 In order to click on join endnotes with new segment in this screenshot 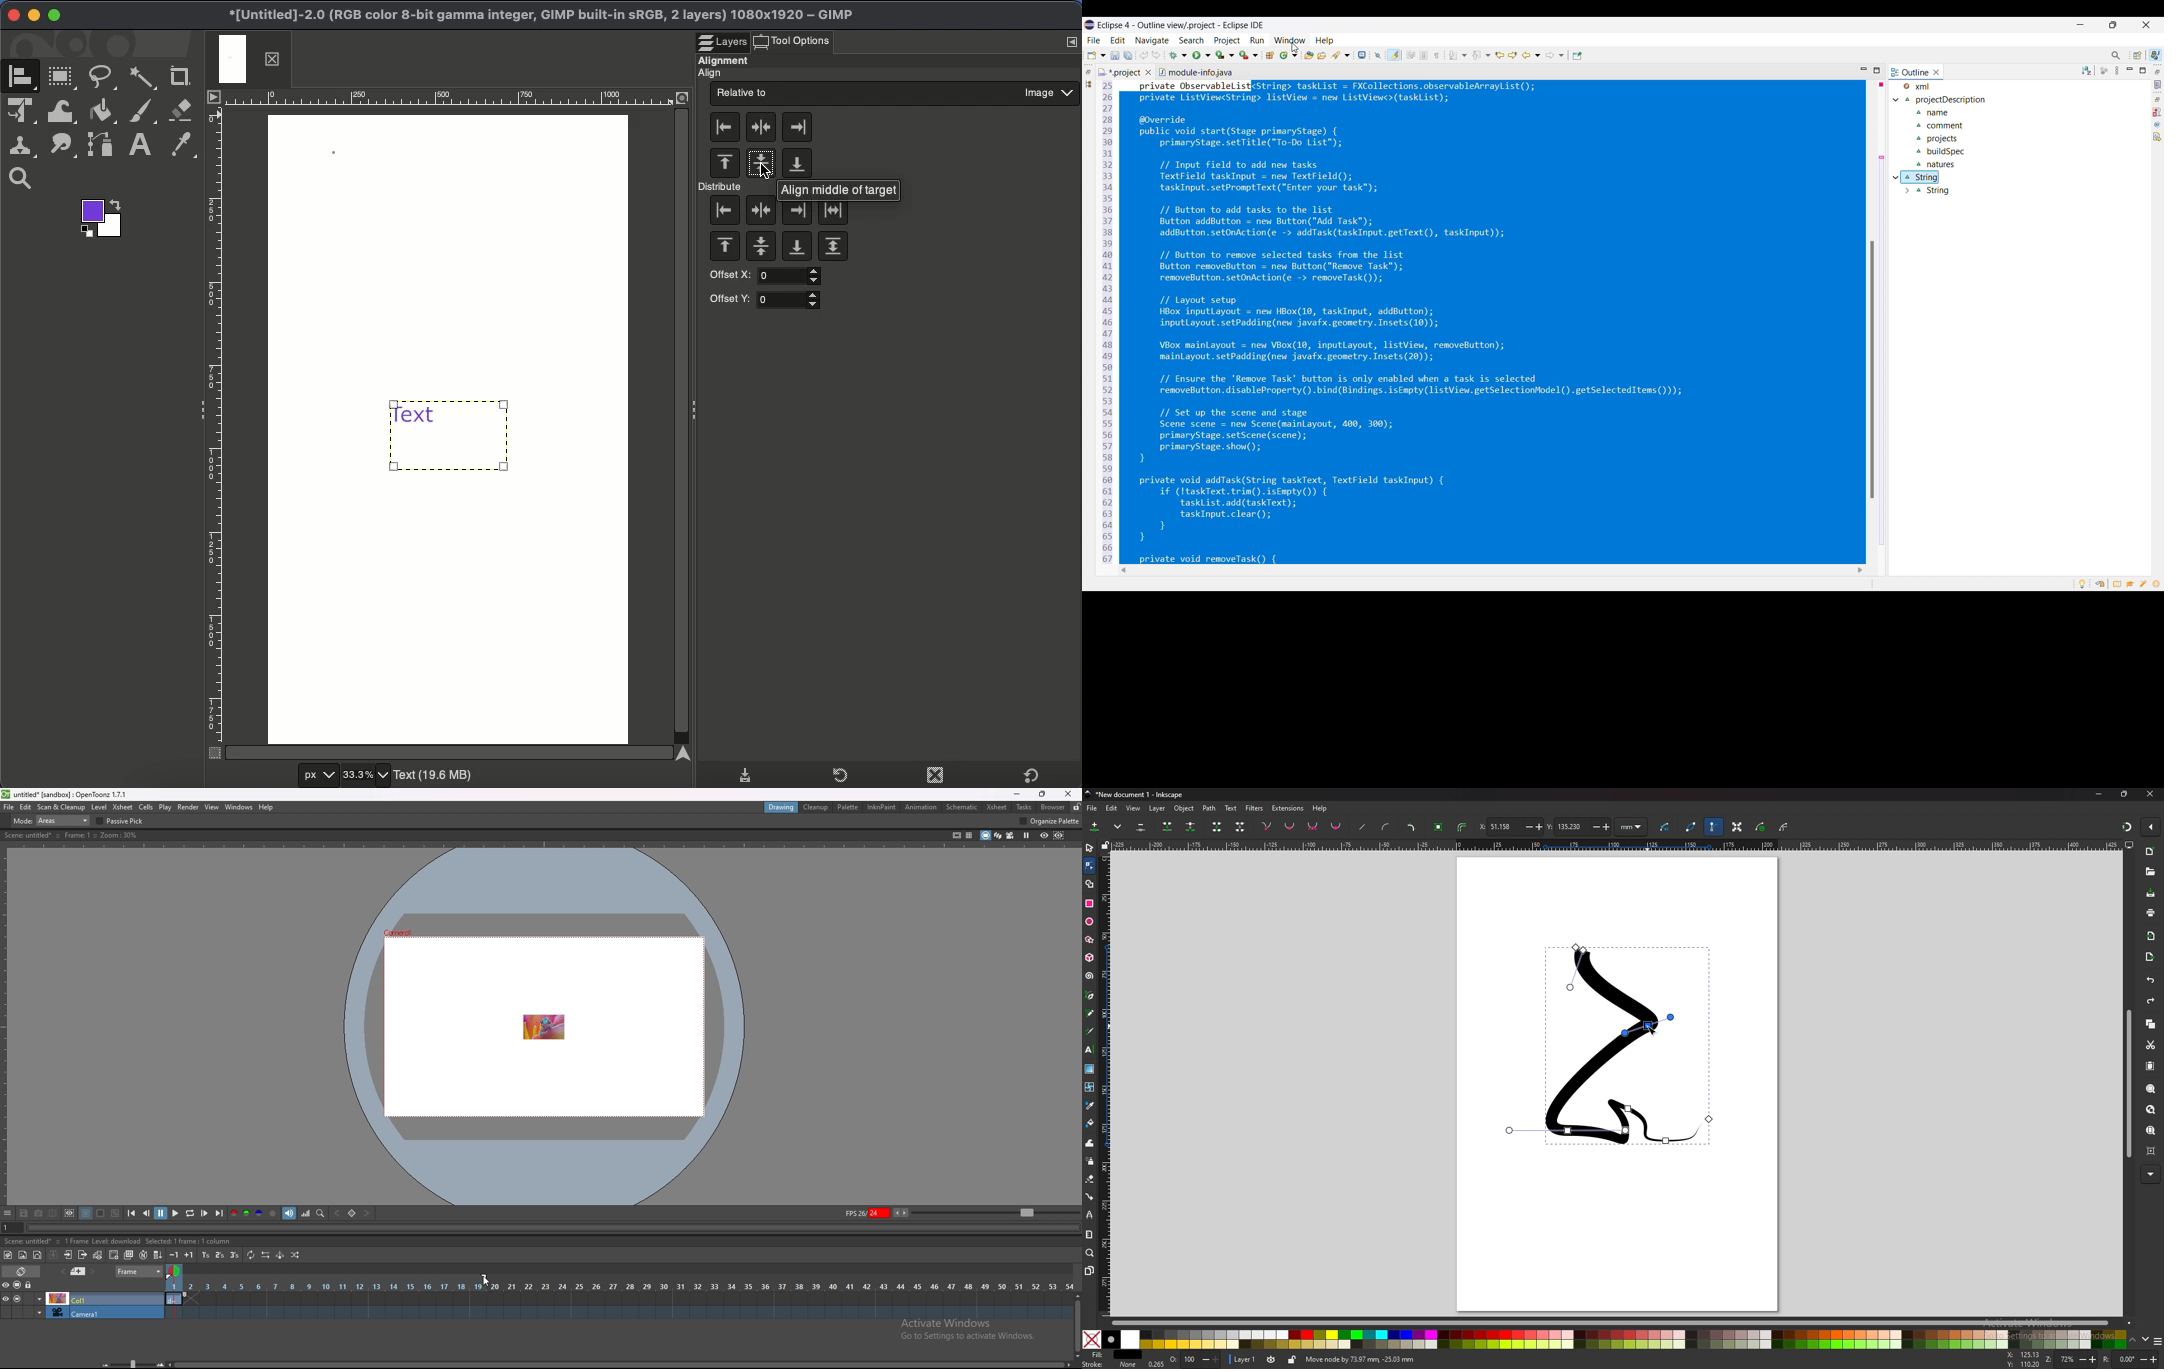, I will do `click(1216, 828)`.